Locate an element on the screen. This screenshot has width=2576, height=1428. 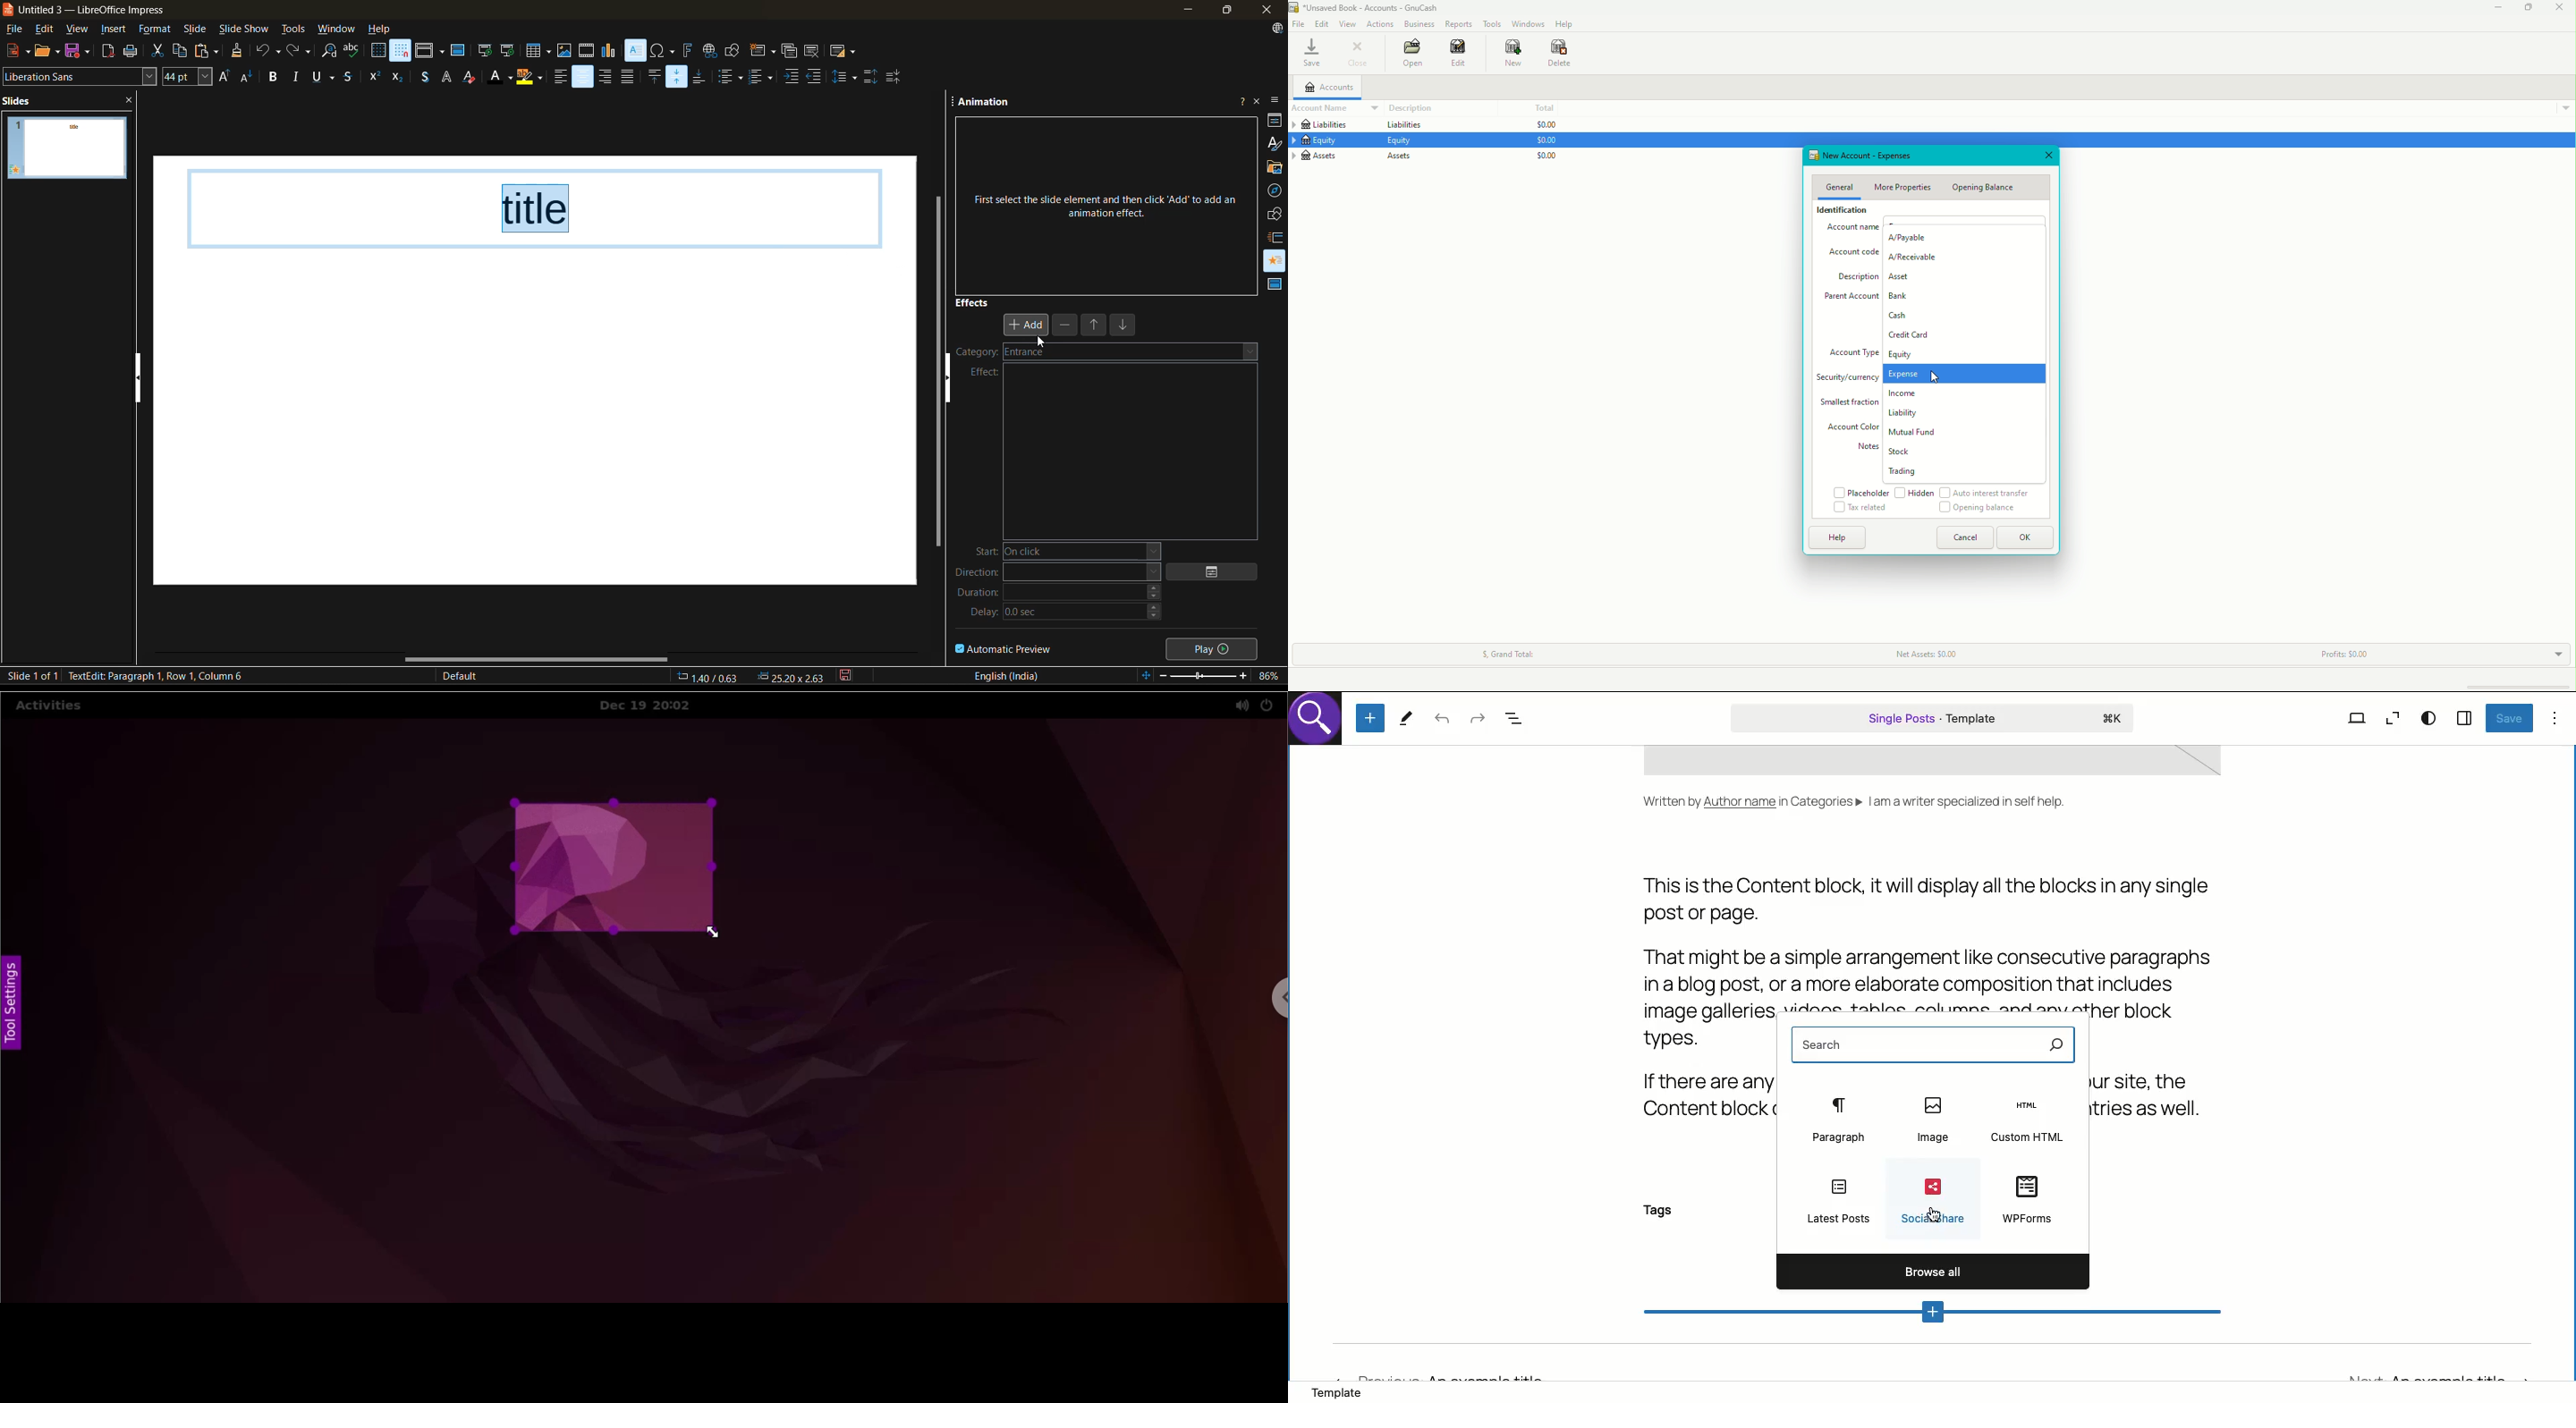
strikethrough is located at coordinates (349, 78).